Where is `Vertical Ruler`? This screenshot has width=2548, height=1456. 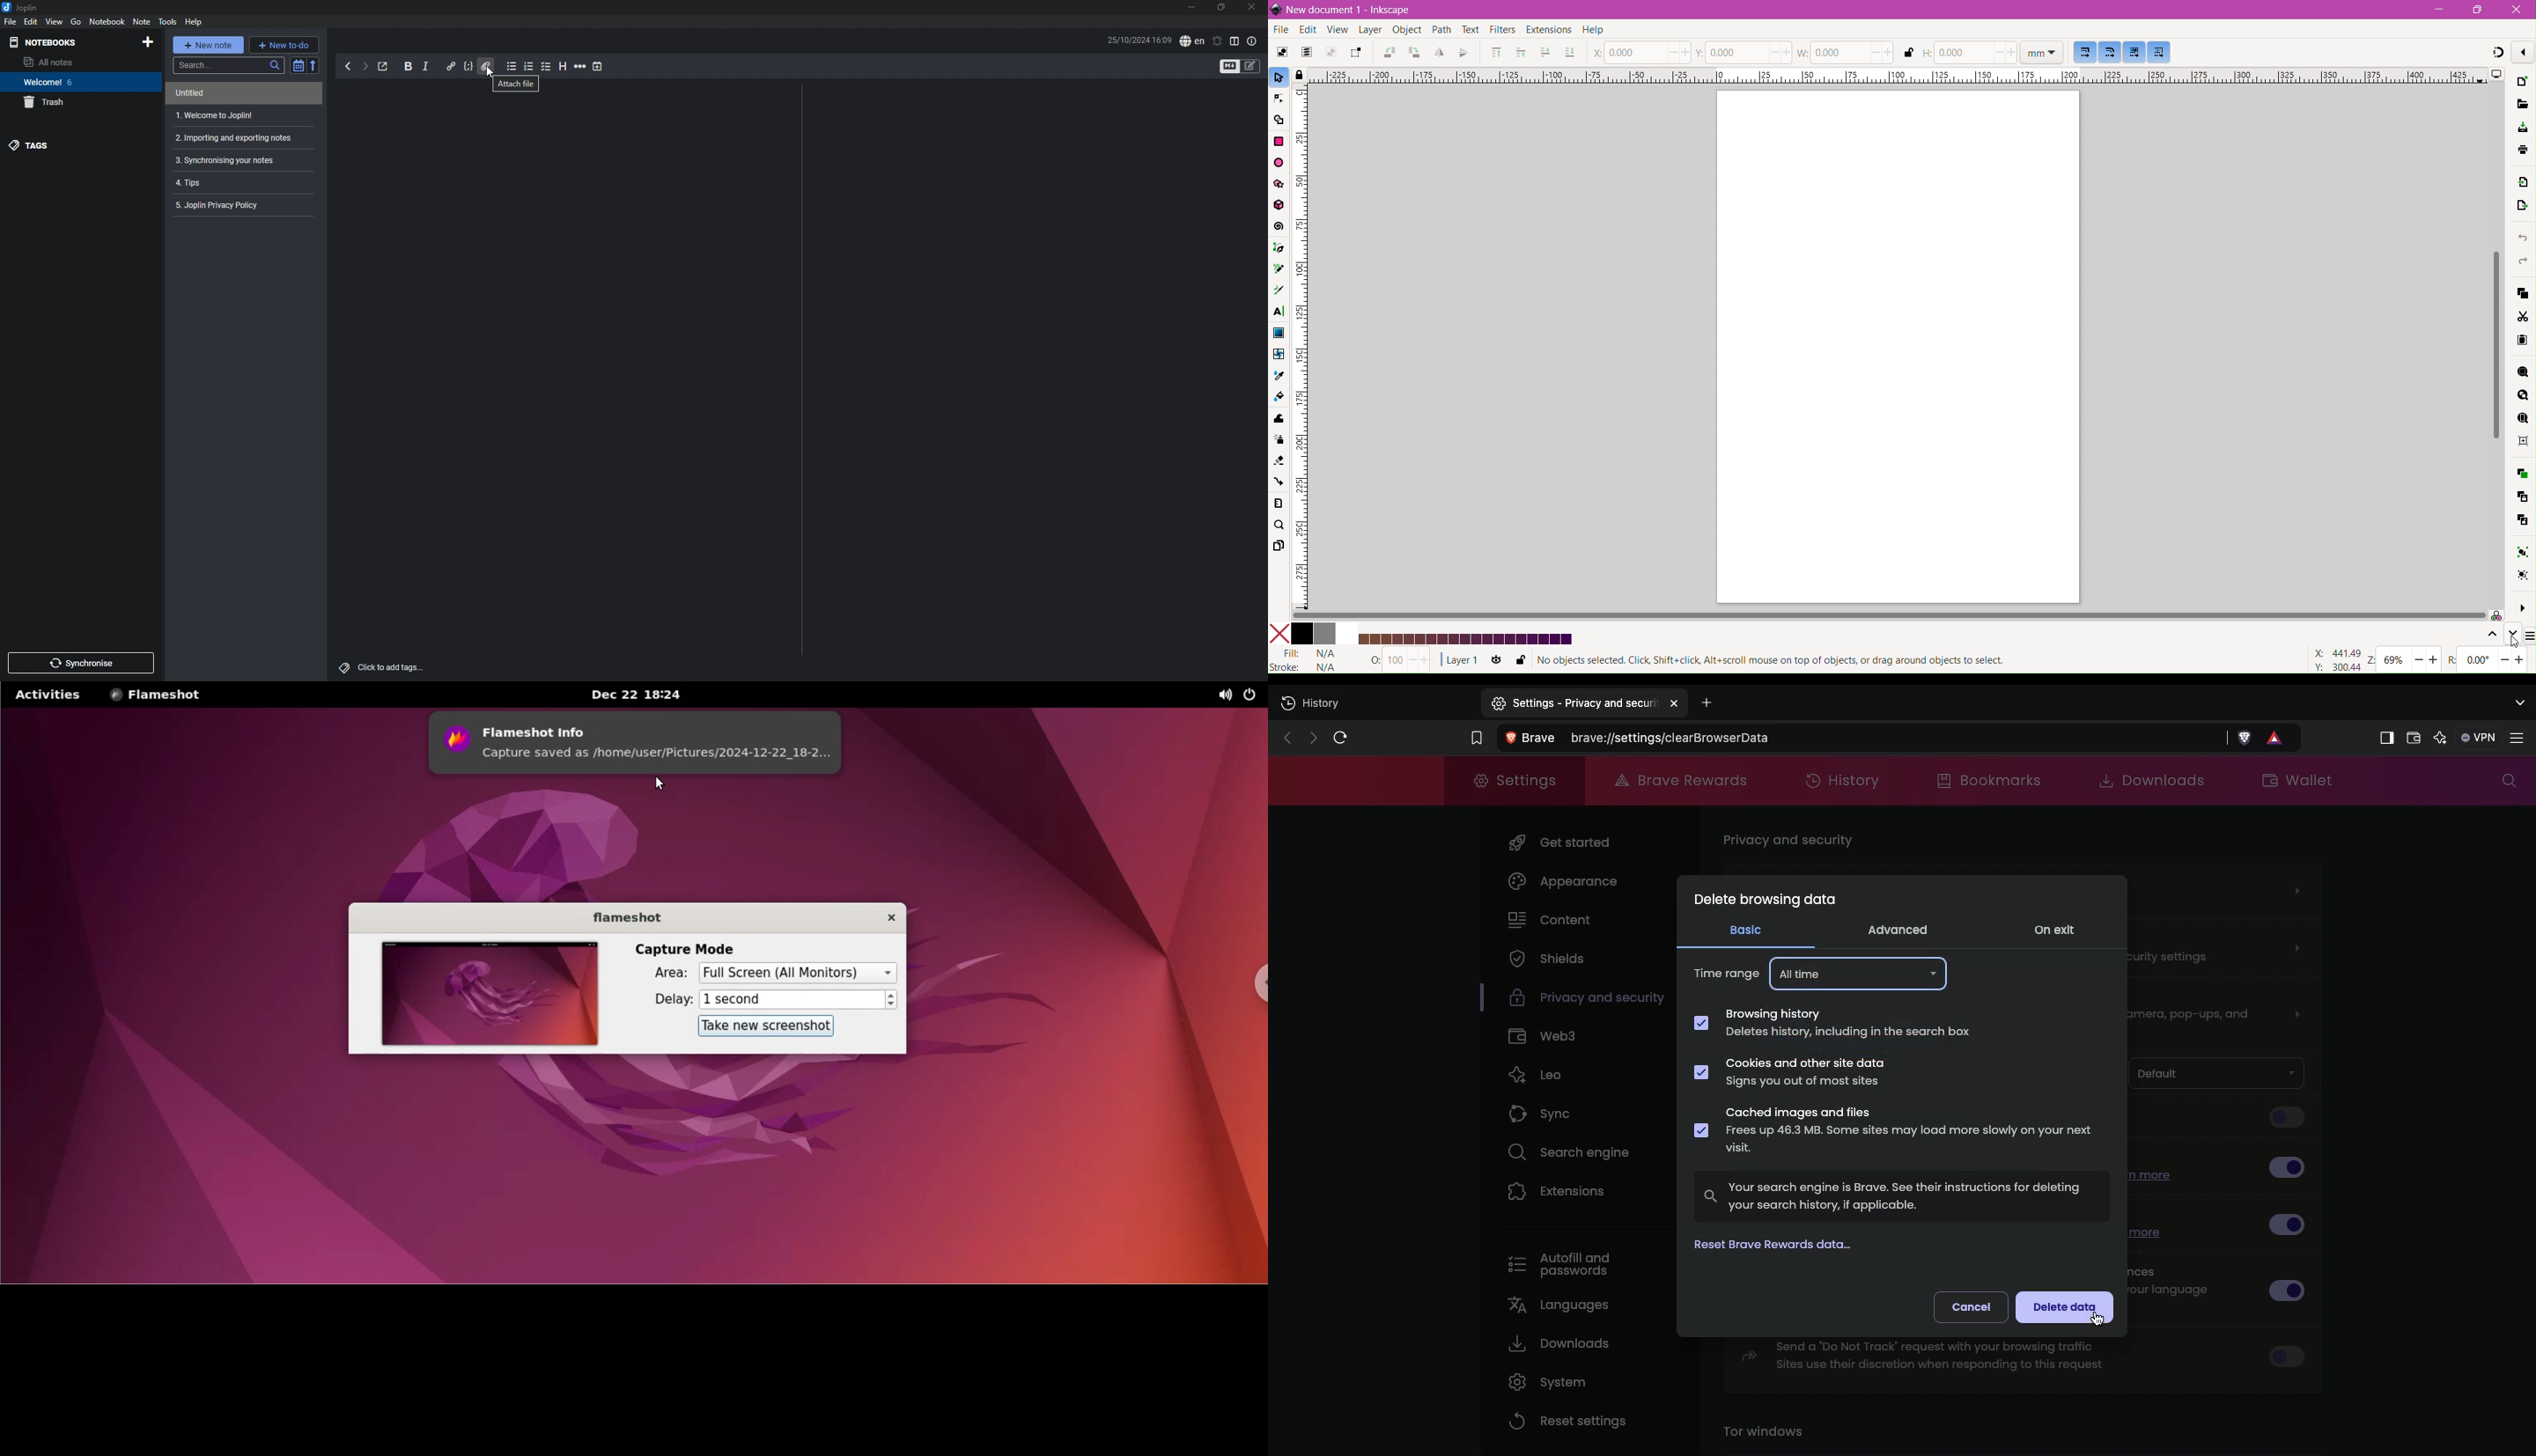 Vertical Ruler is located at coordinates (1300, 348).